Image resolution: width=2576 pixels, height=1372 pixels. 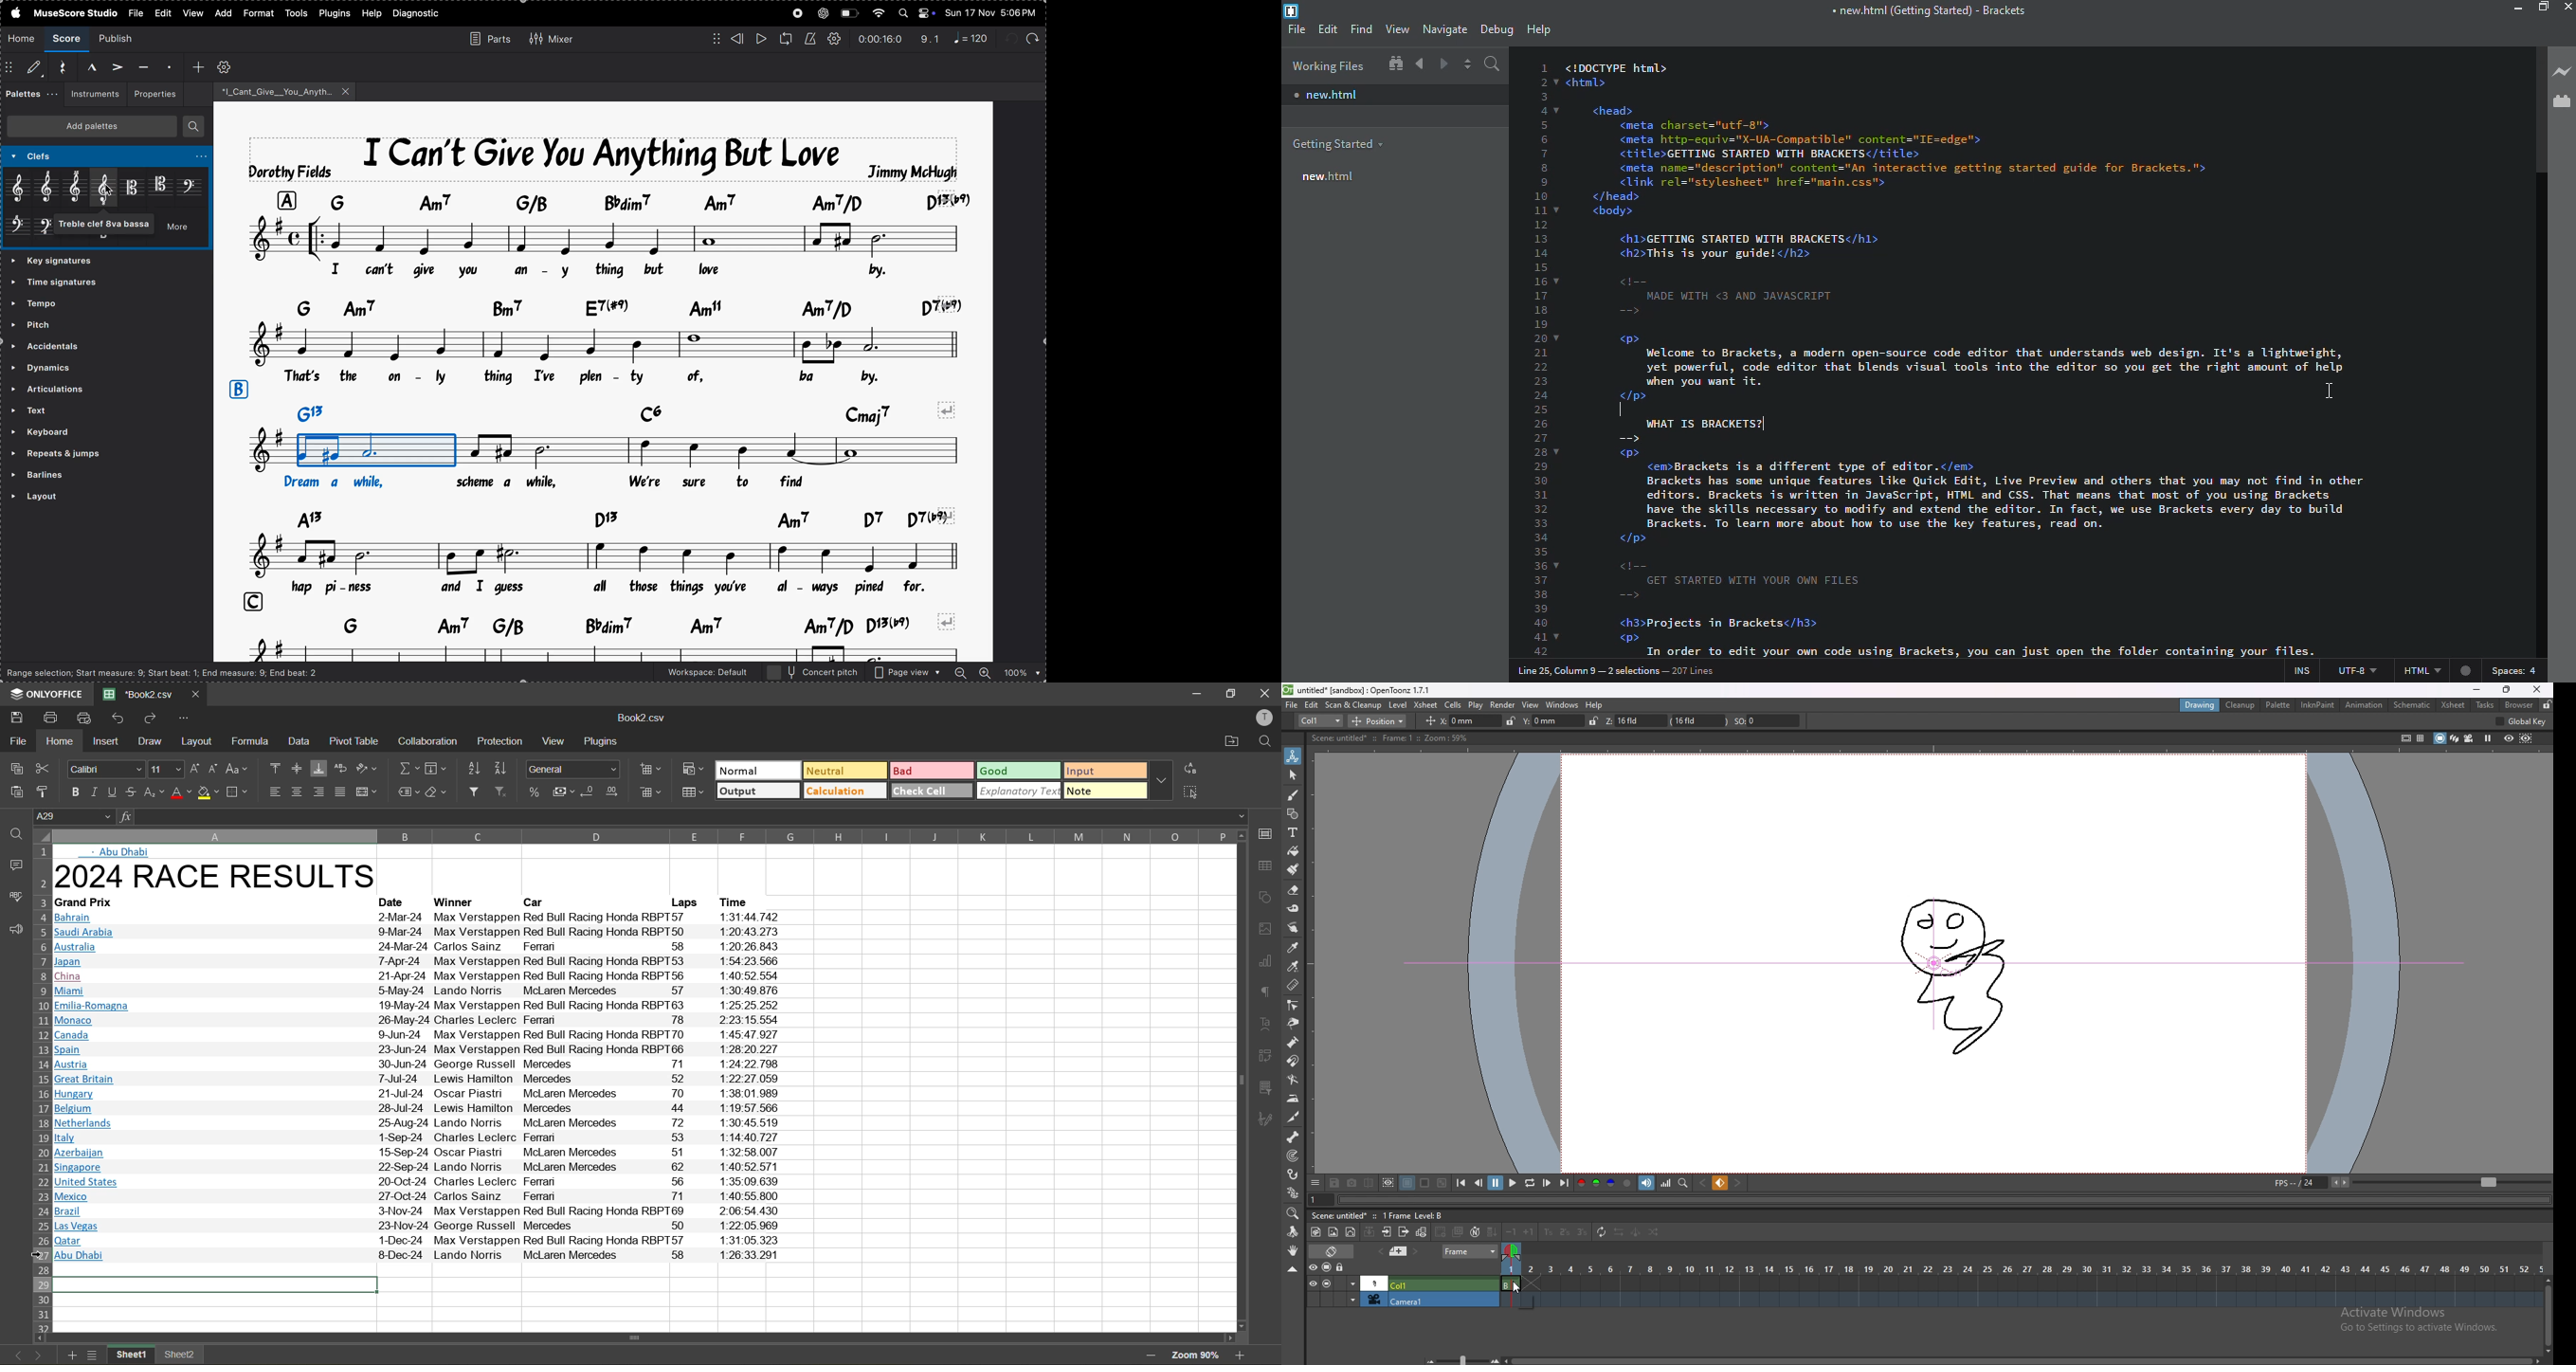 What do you see at coordinates (2412, 704) in the screenshot?
I see `schematic` at bounding box center [2412, 704].